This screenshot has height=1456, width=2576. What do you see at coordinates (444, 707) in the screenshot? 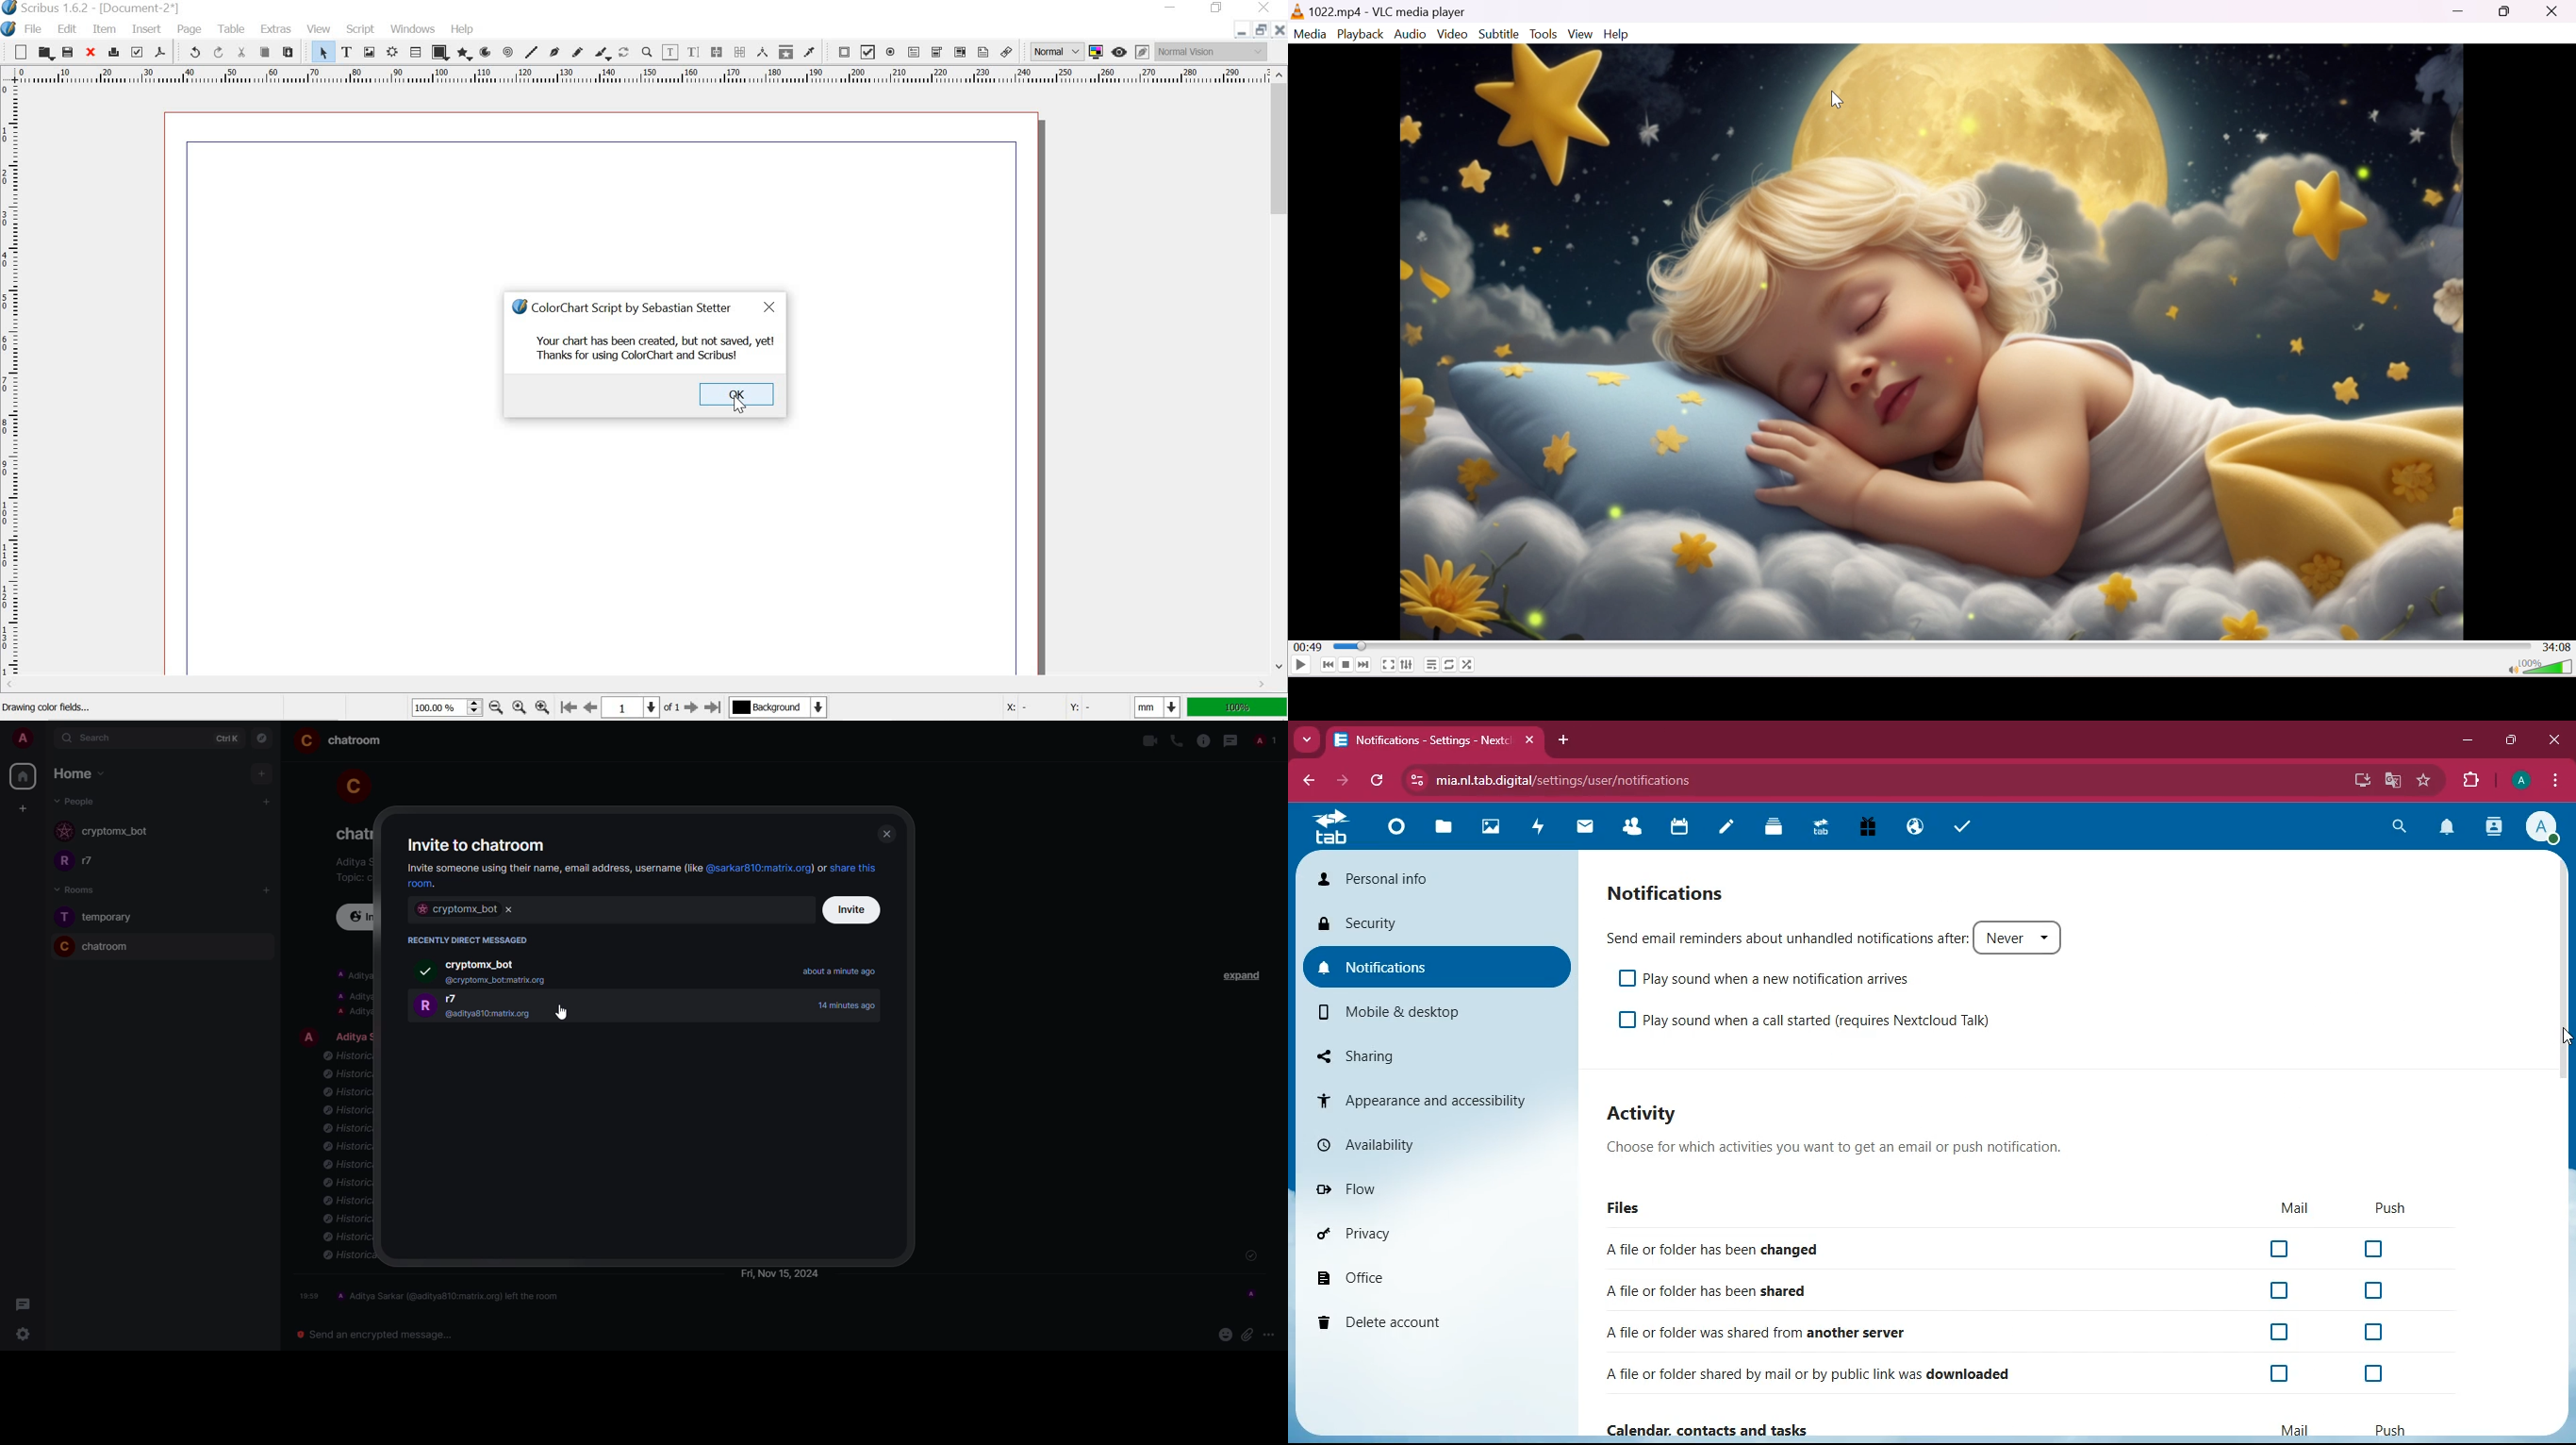
I see `100%` at bounding box center [444, 707].